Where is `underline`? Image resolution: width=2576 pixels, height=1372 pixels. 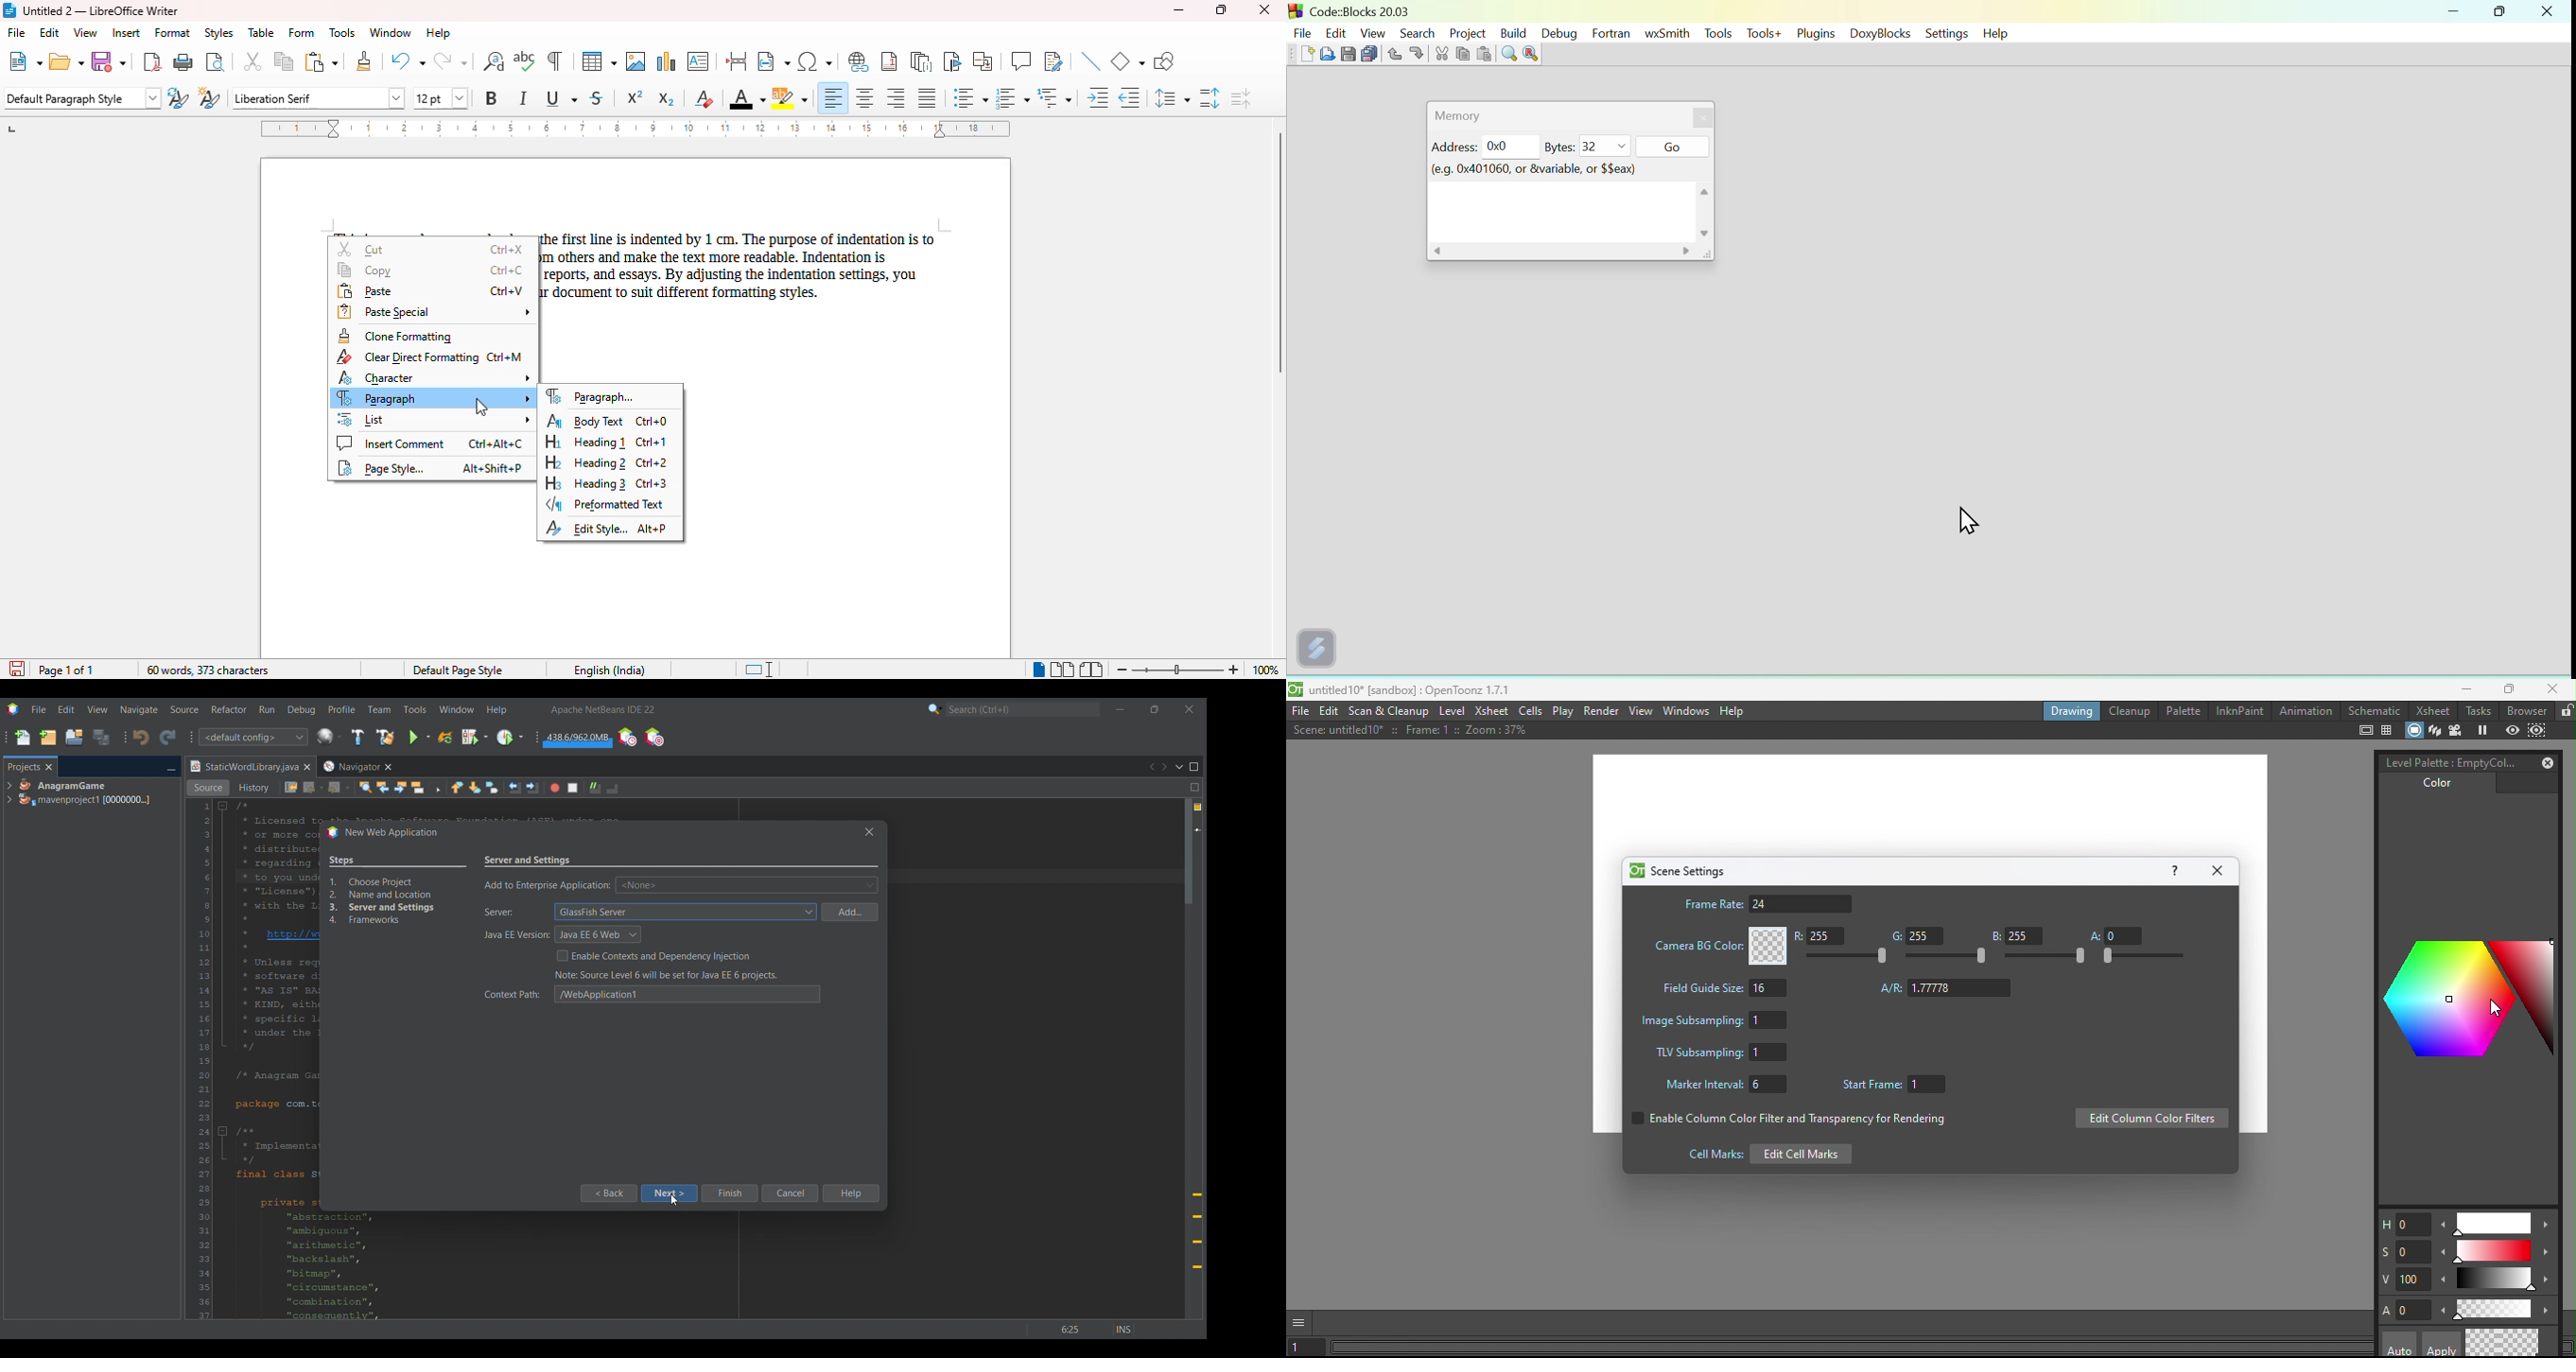 underline is located at coordinates (560, 99).